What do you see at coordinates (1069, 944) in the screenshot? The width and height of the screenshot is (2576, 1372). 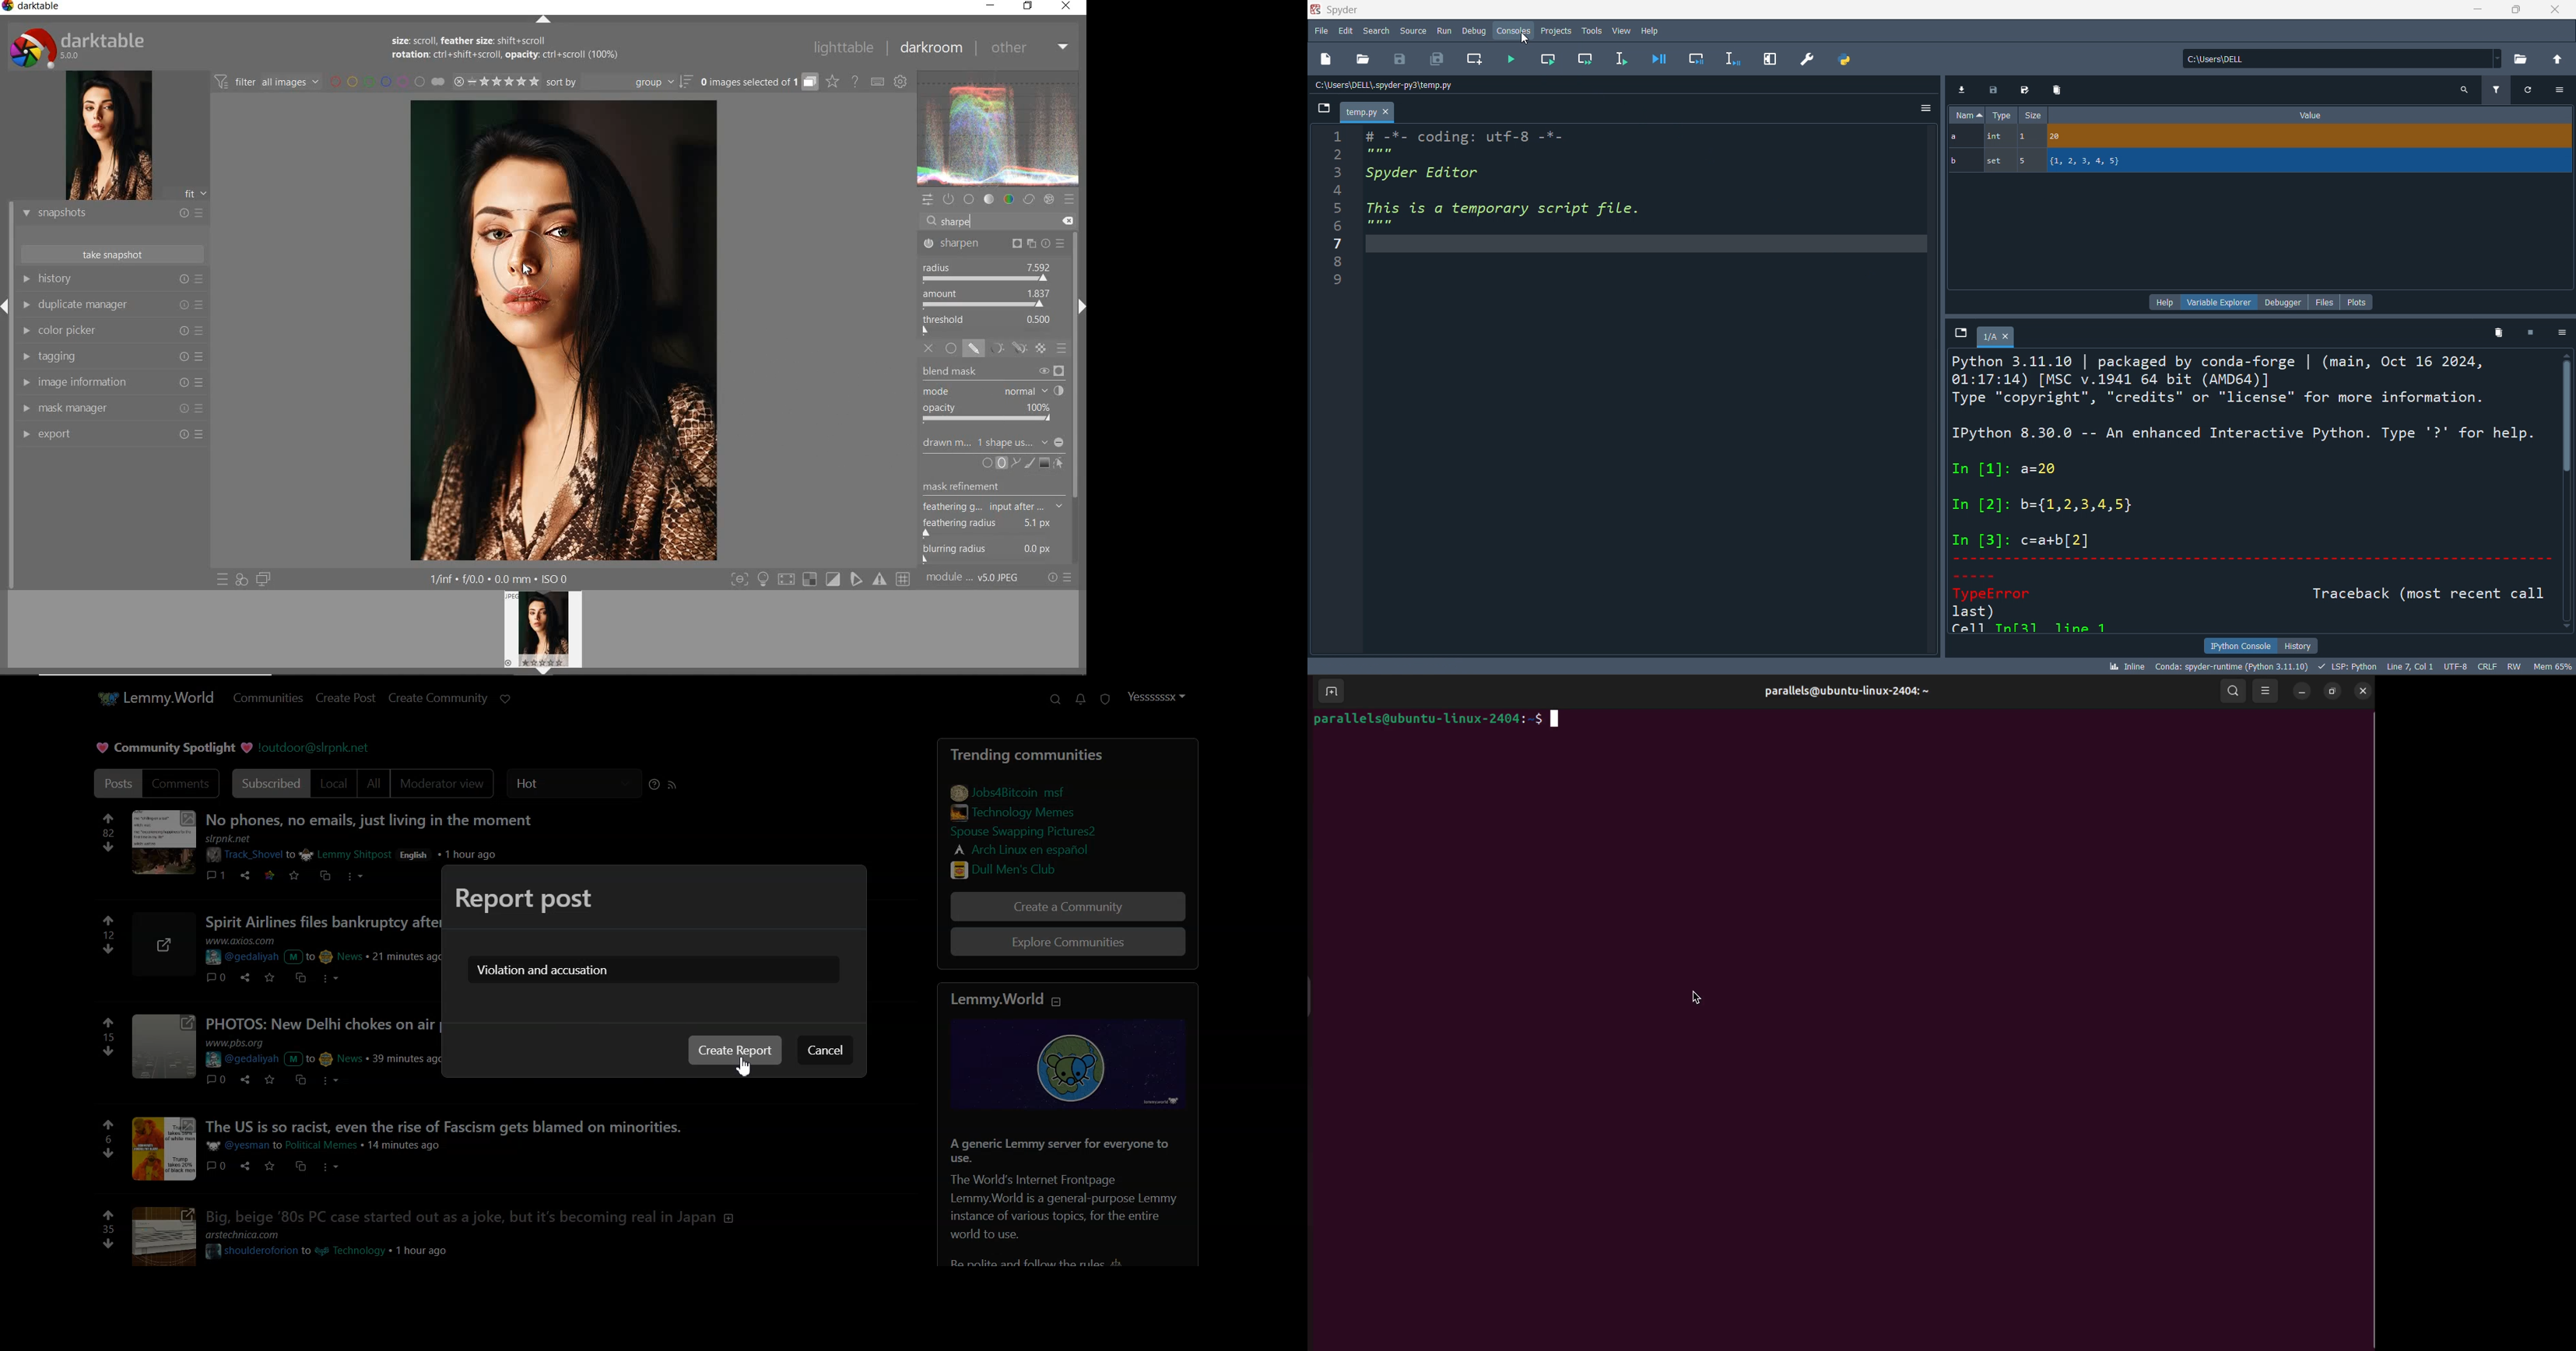 I see `Explore Communities` at bounding box center [1069, 944].